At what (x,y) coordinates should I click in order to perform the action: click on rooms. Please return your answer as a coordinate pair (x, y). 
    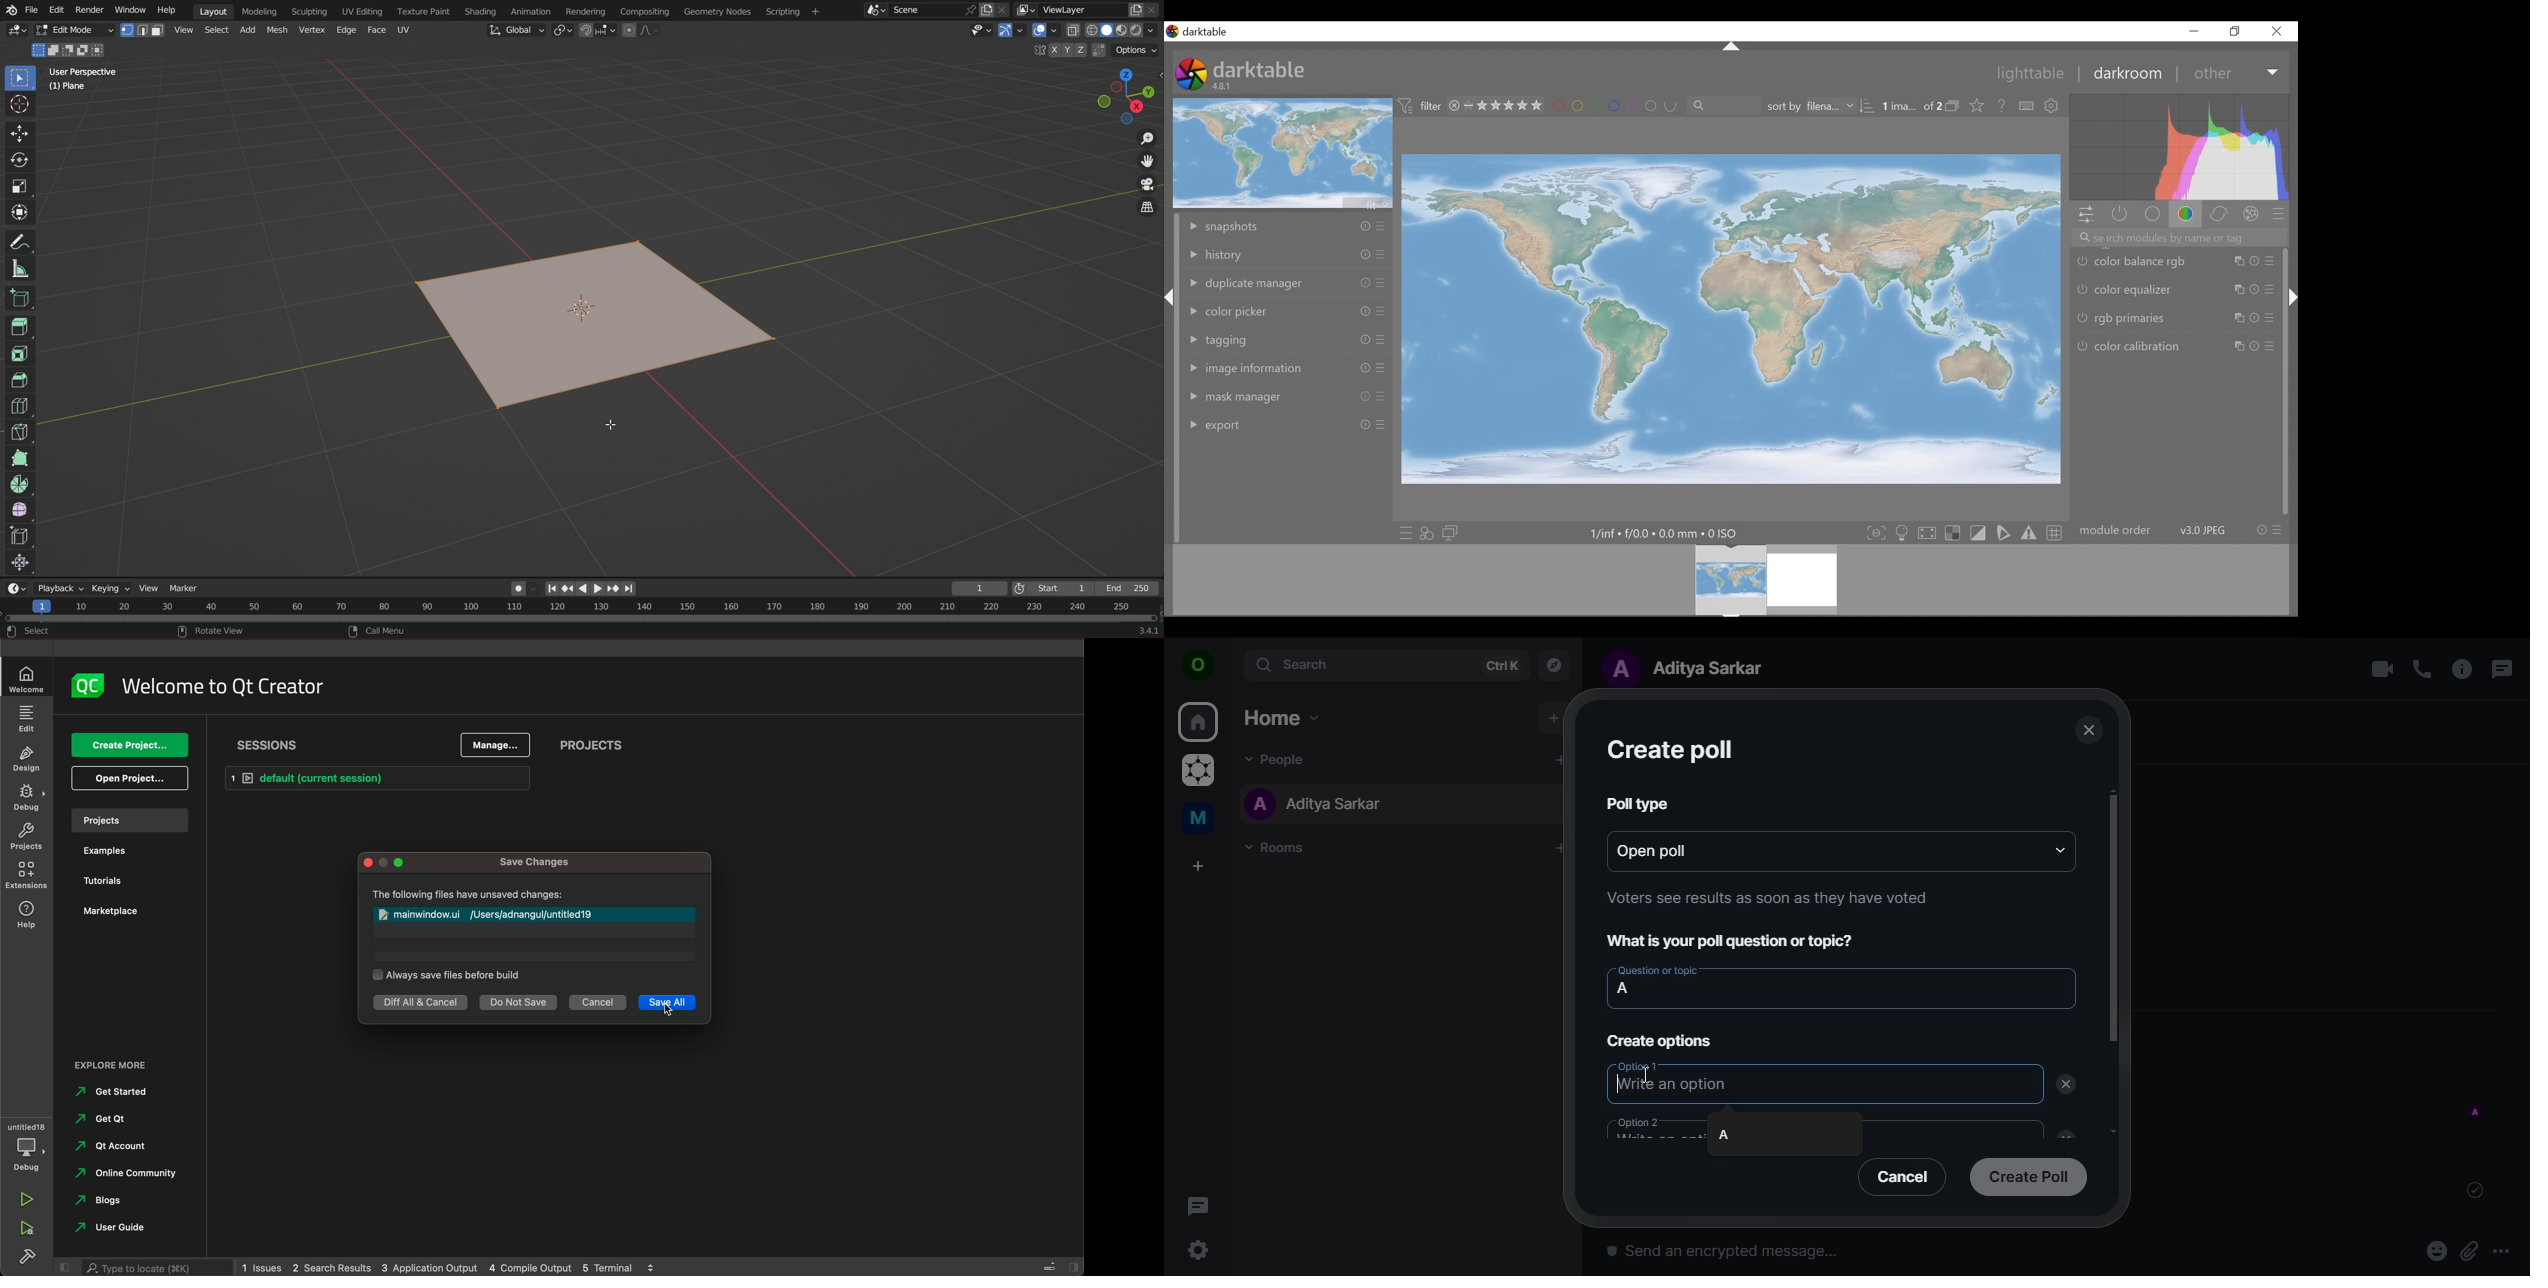
    Looking at the image, I should click on (1281, 848).